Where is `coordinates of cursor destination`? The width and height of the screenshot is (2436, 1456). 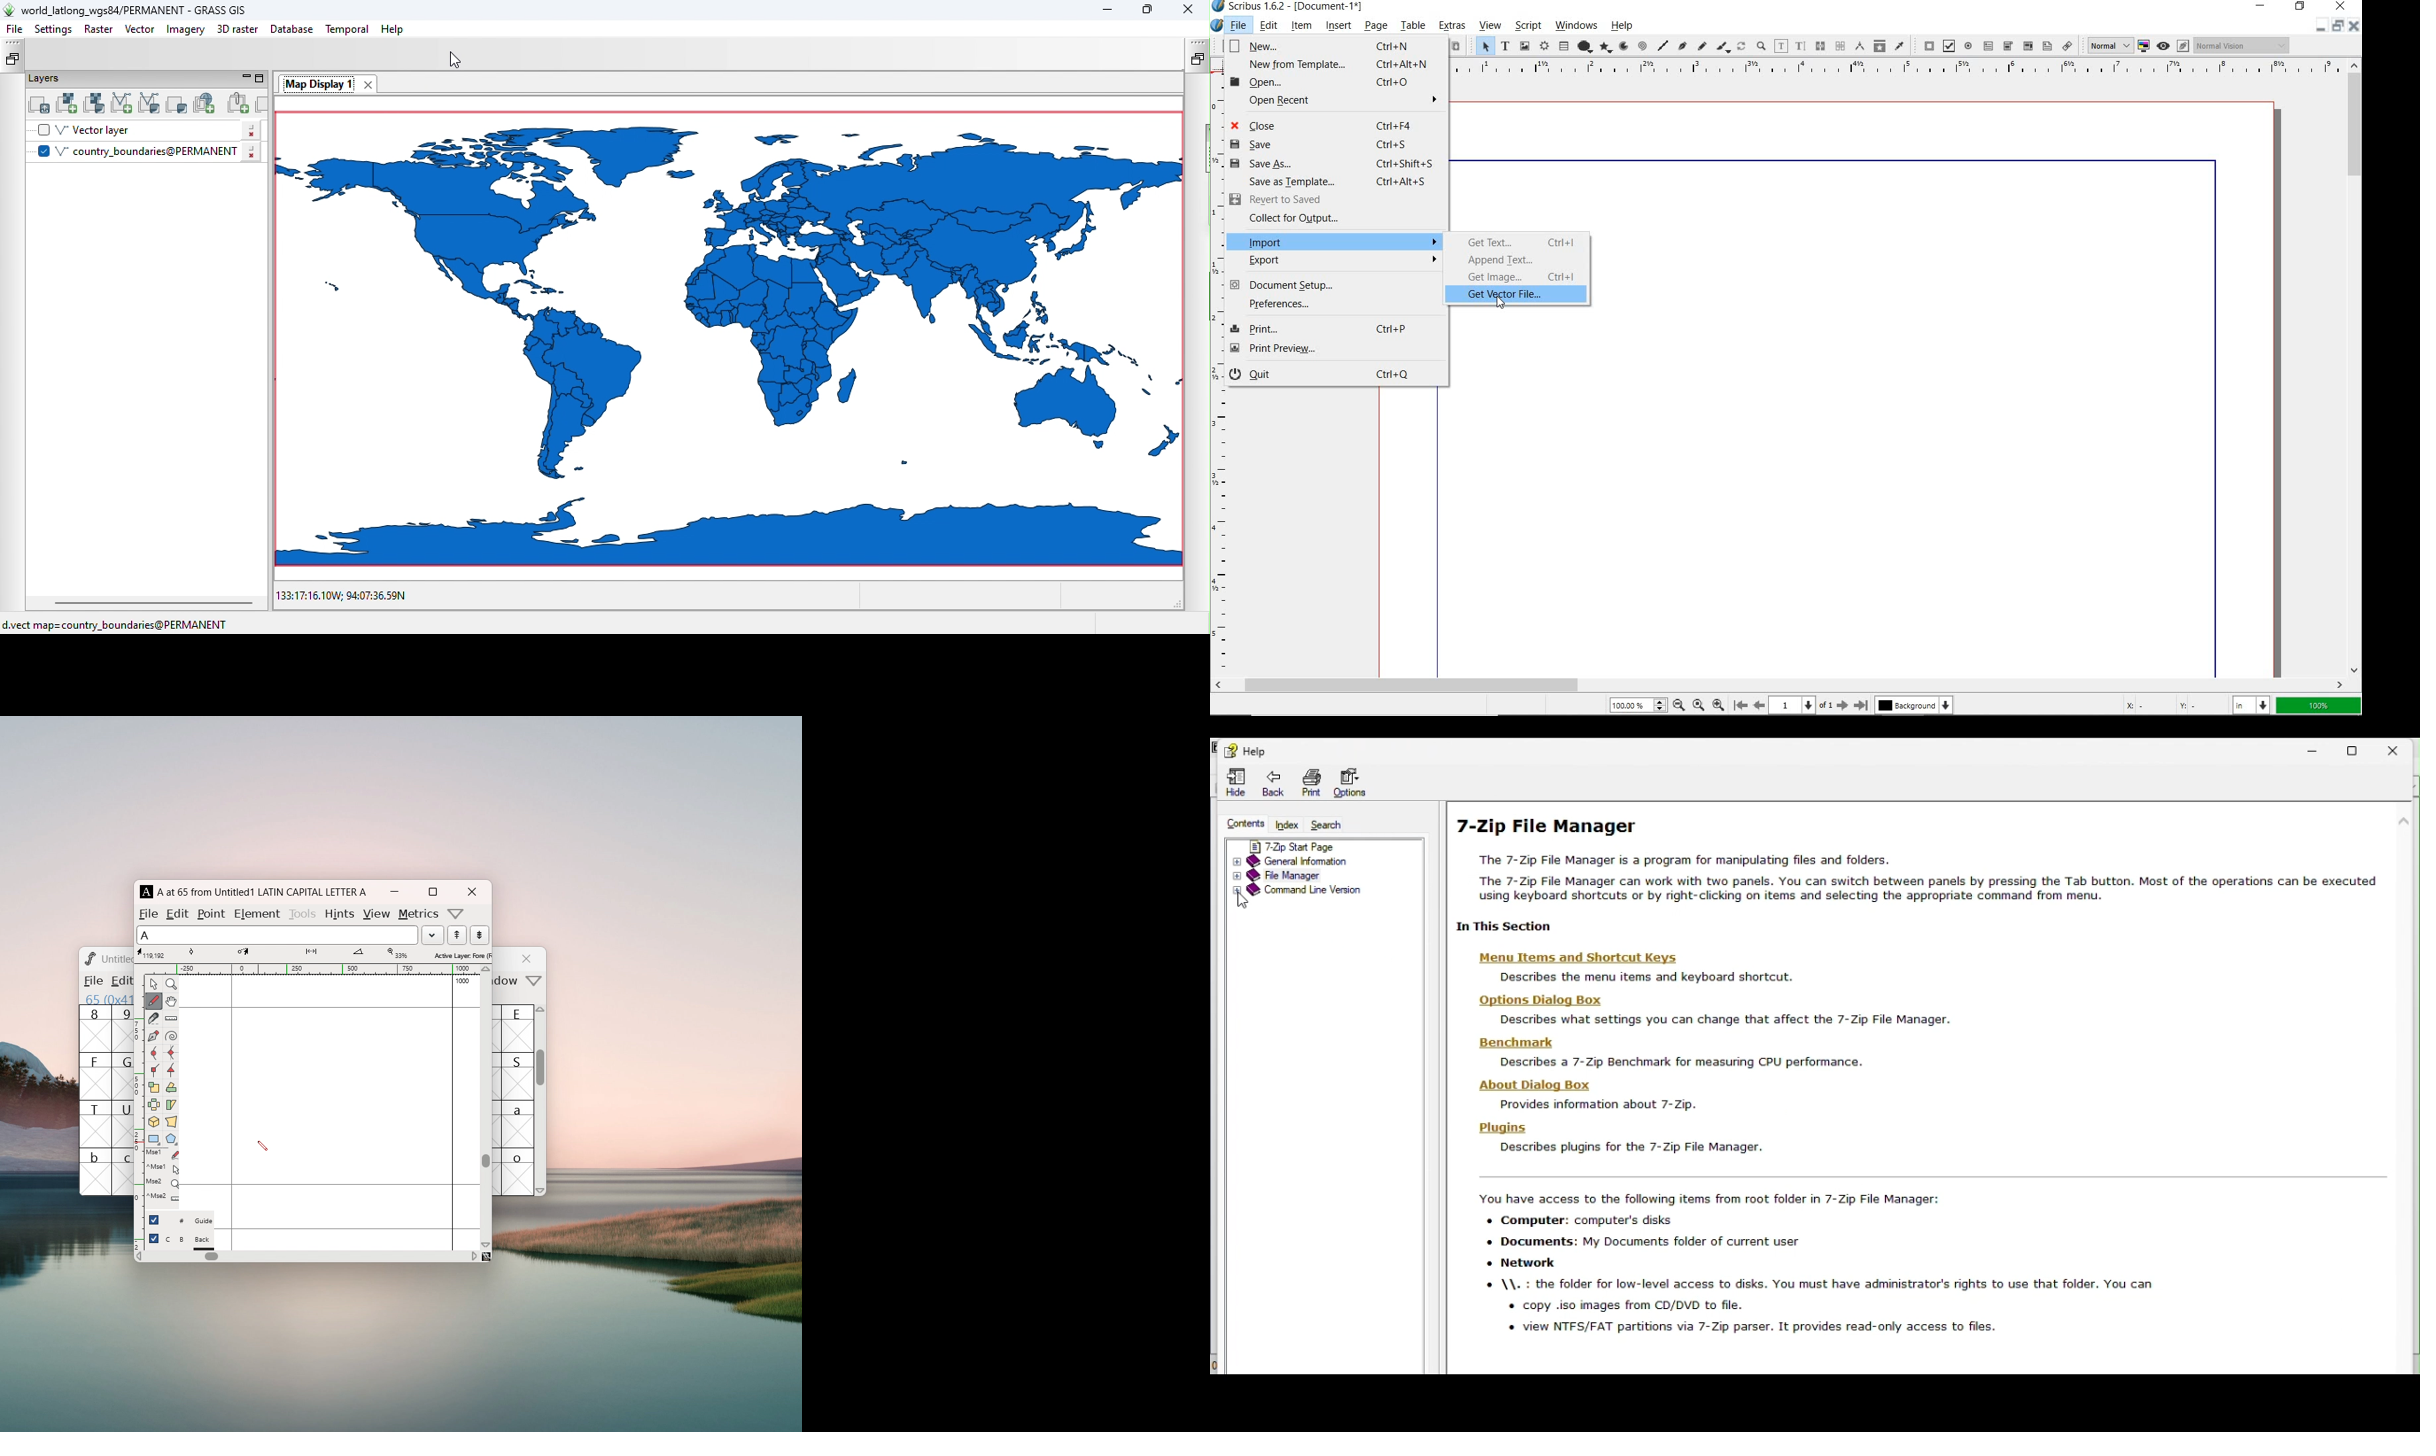 coordinates of cursor destination is located at coordinates (243, 953).